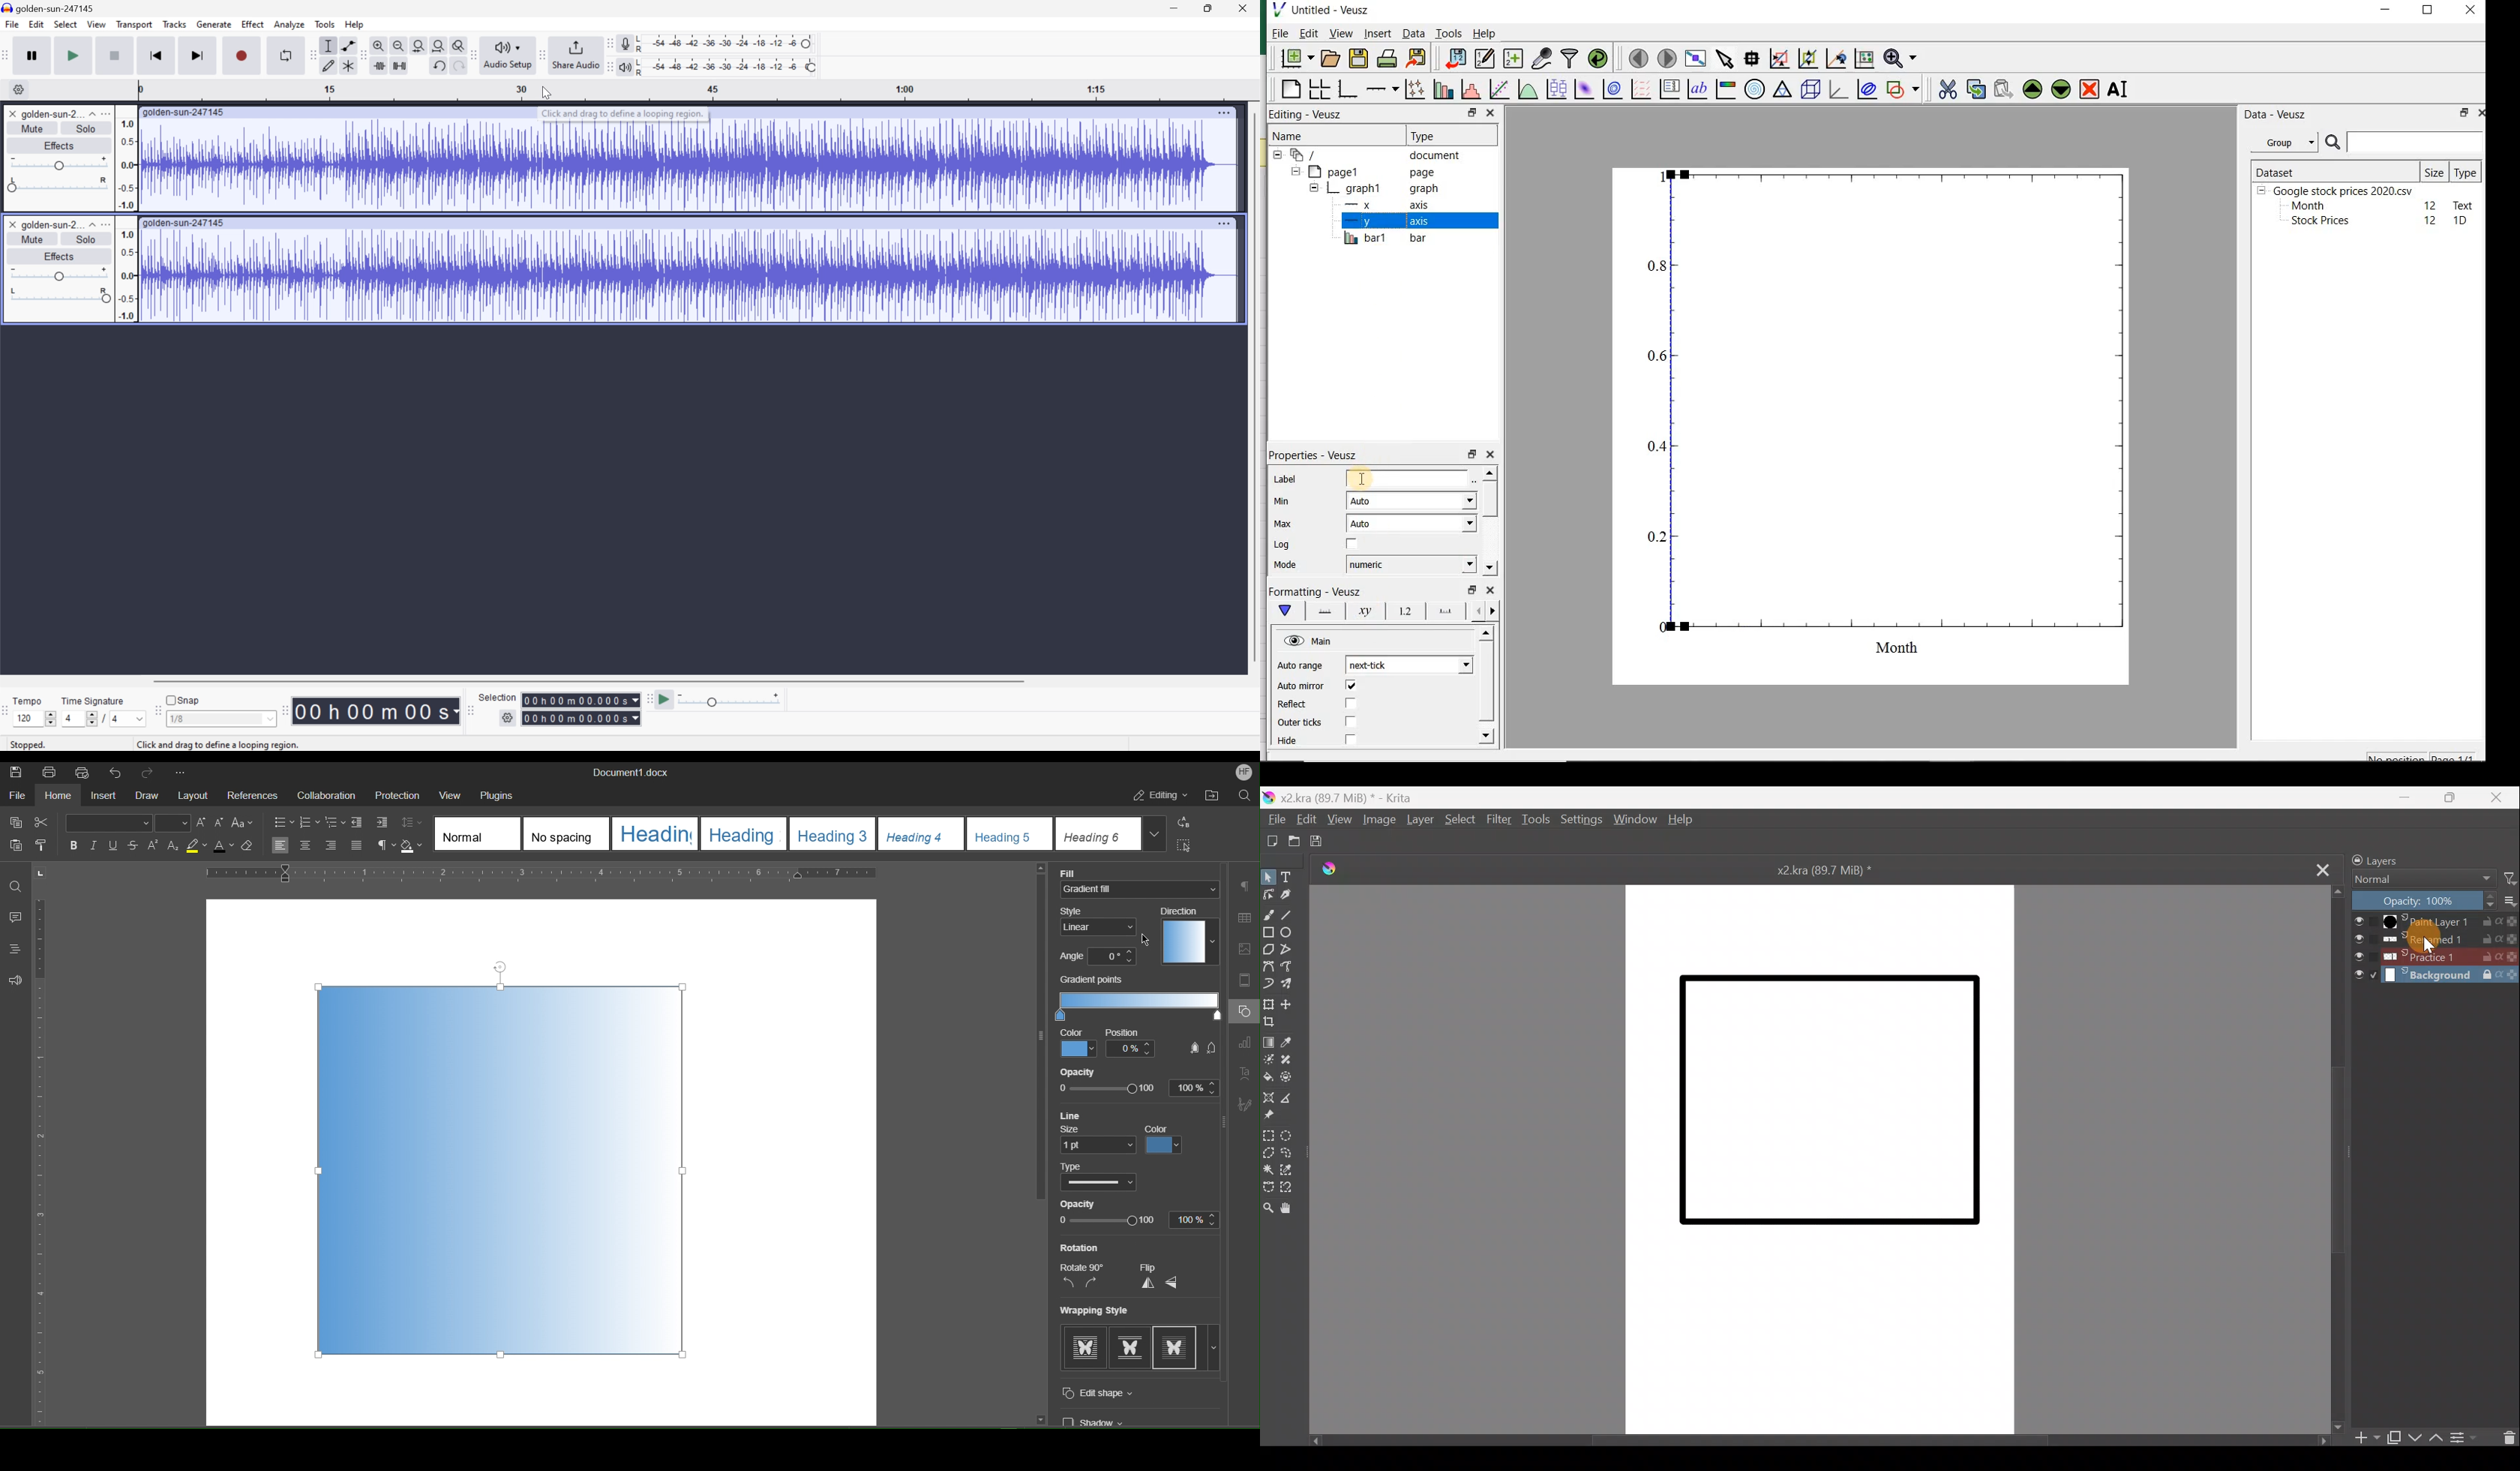 The image size is (2520, 1484). What do you see at coordinates (172, 824) in the screenshot?
I see `Font Size` at bounding box center [172, 824].